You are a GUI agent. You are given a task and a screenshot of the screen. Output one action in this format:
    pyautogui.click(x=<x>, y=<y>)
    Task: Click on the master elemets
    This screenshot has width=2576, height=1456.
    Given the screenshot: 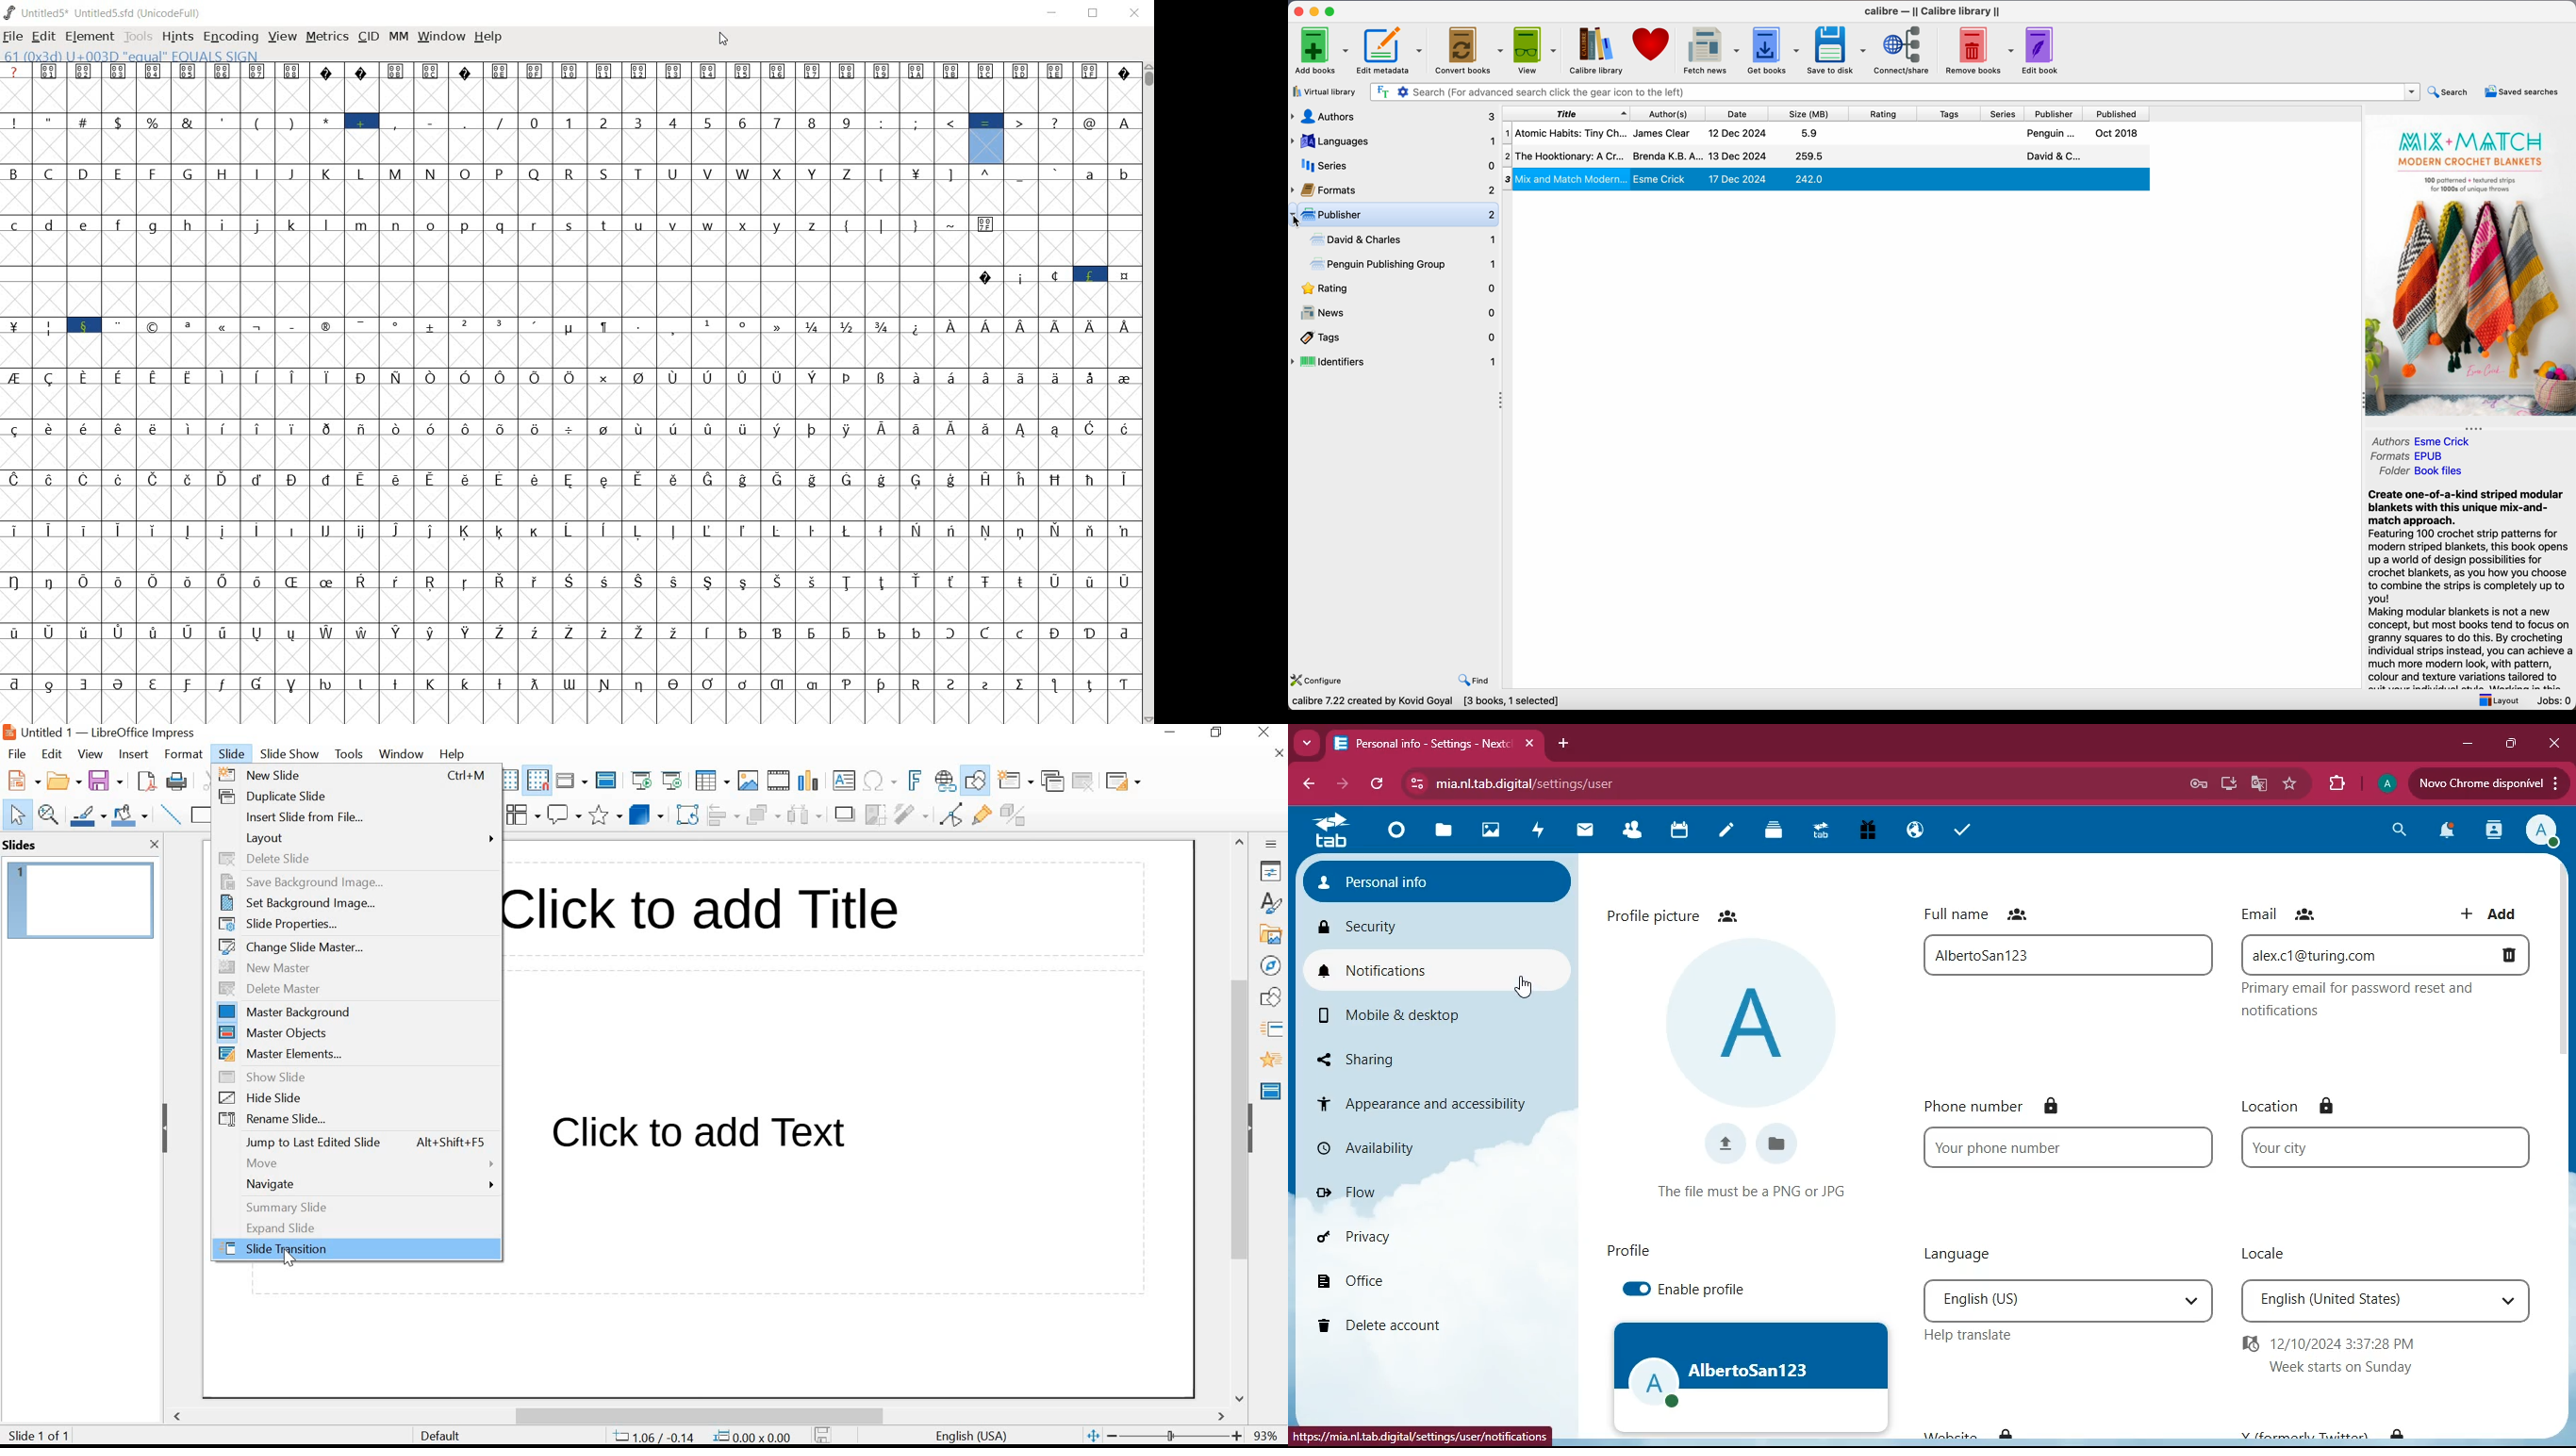 What is the action you would take?
    pyautogui.click(x=356, y=1053)
    